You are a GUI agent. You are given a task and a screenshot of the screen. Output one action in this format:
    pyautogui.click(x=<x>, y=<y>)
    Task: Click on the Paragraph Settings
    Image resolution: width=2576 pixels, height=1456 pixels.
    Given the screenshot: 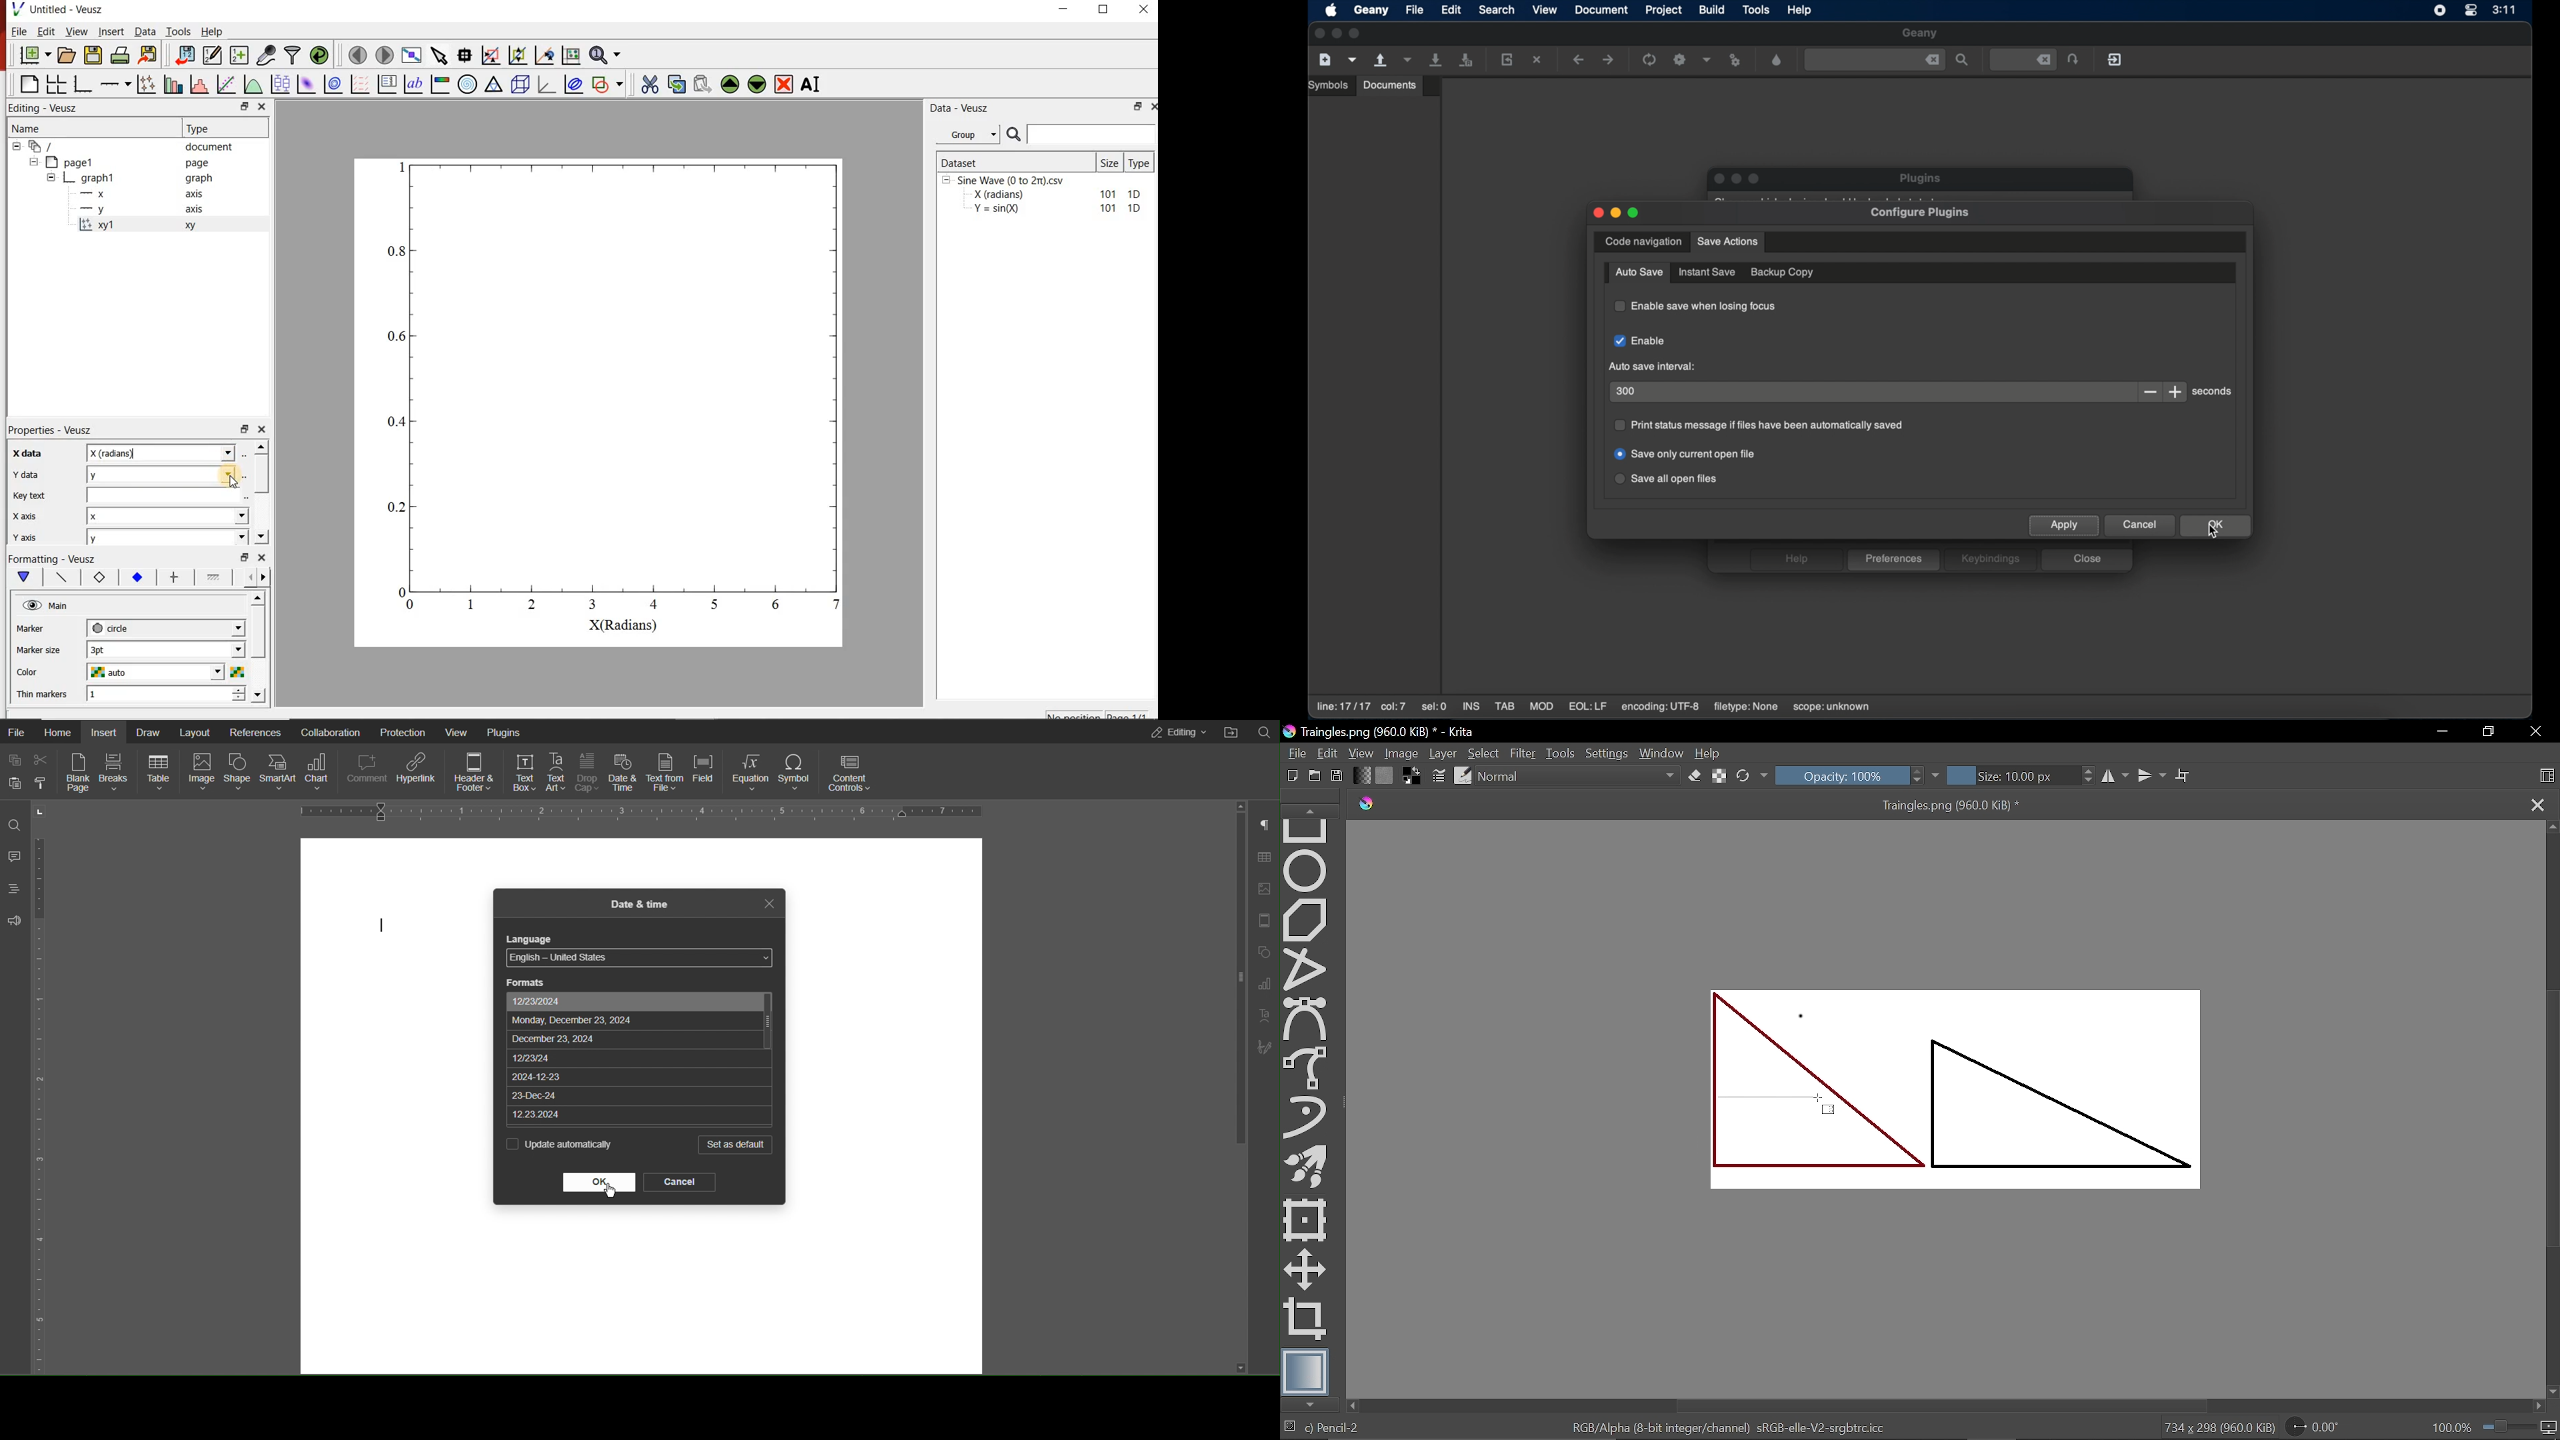 What is the action you would take?
    pyautogui.click(x=1267, y=826)
    